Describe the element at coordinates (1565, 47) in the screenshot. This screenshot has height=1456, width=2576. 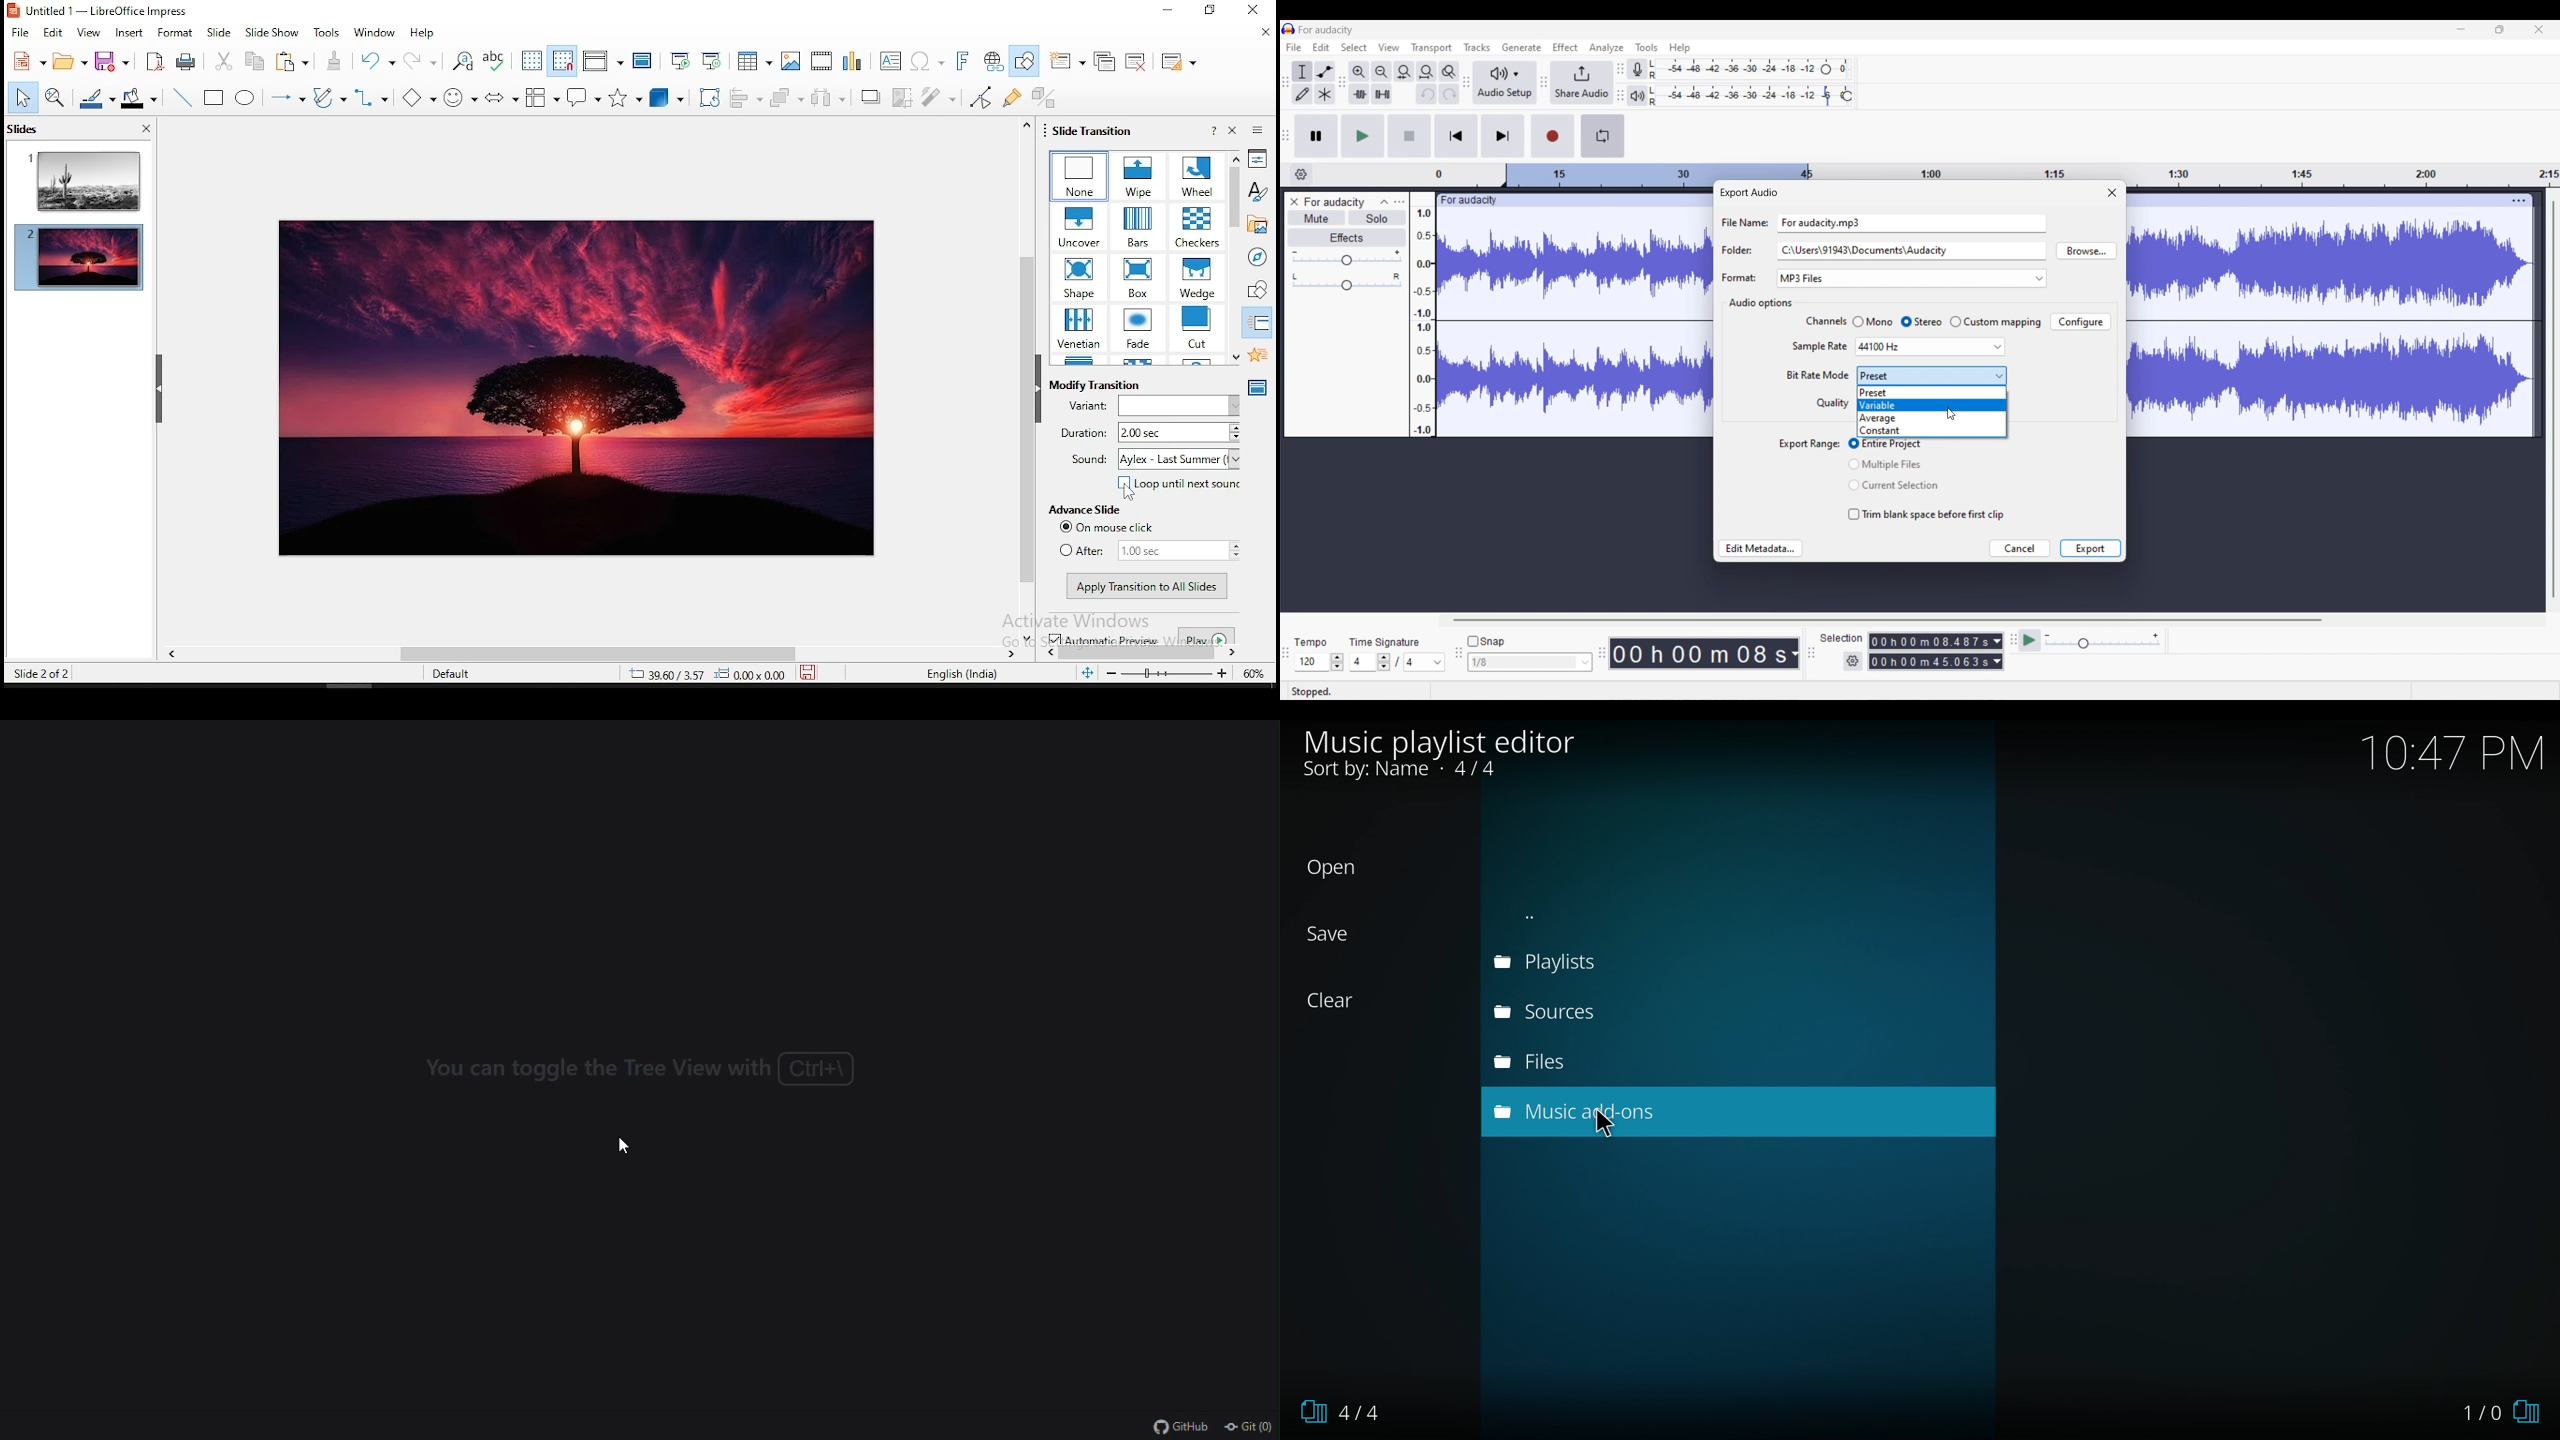
I see `Effect menu` at that location.